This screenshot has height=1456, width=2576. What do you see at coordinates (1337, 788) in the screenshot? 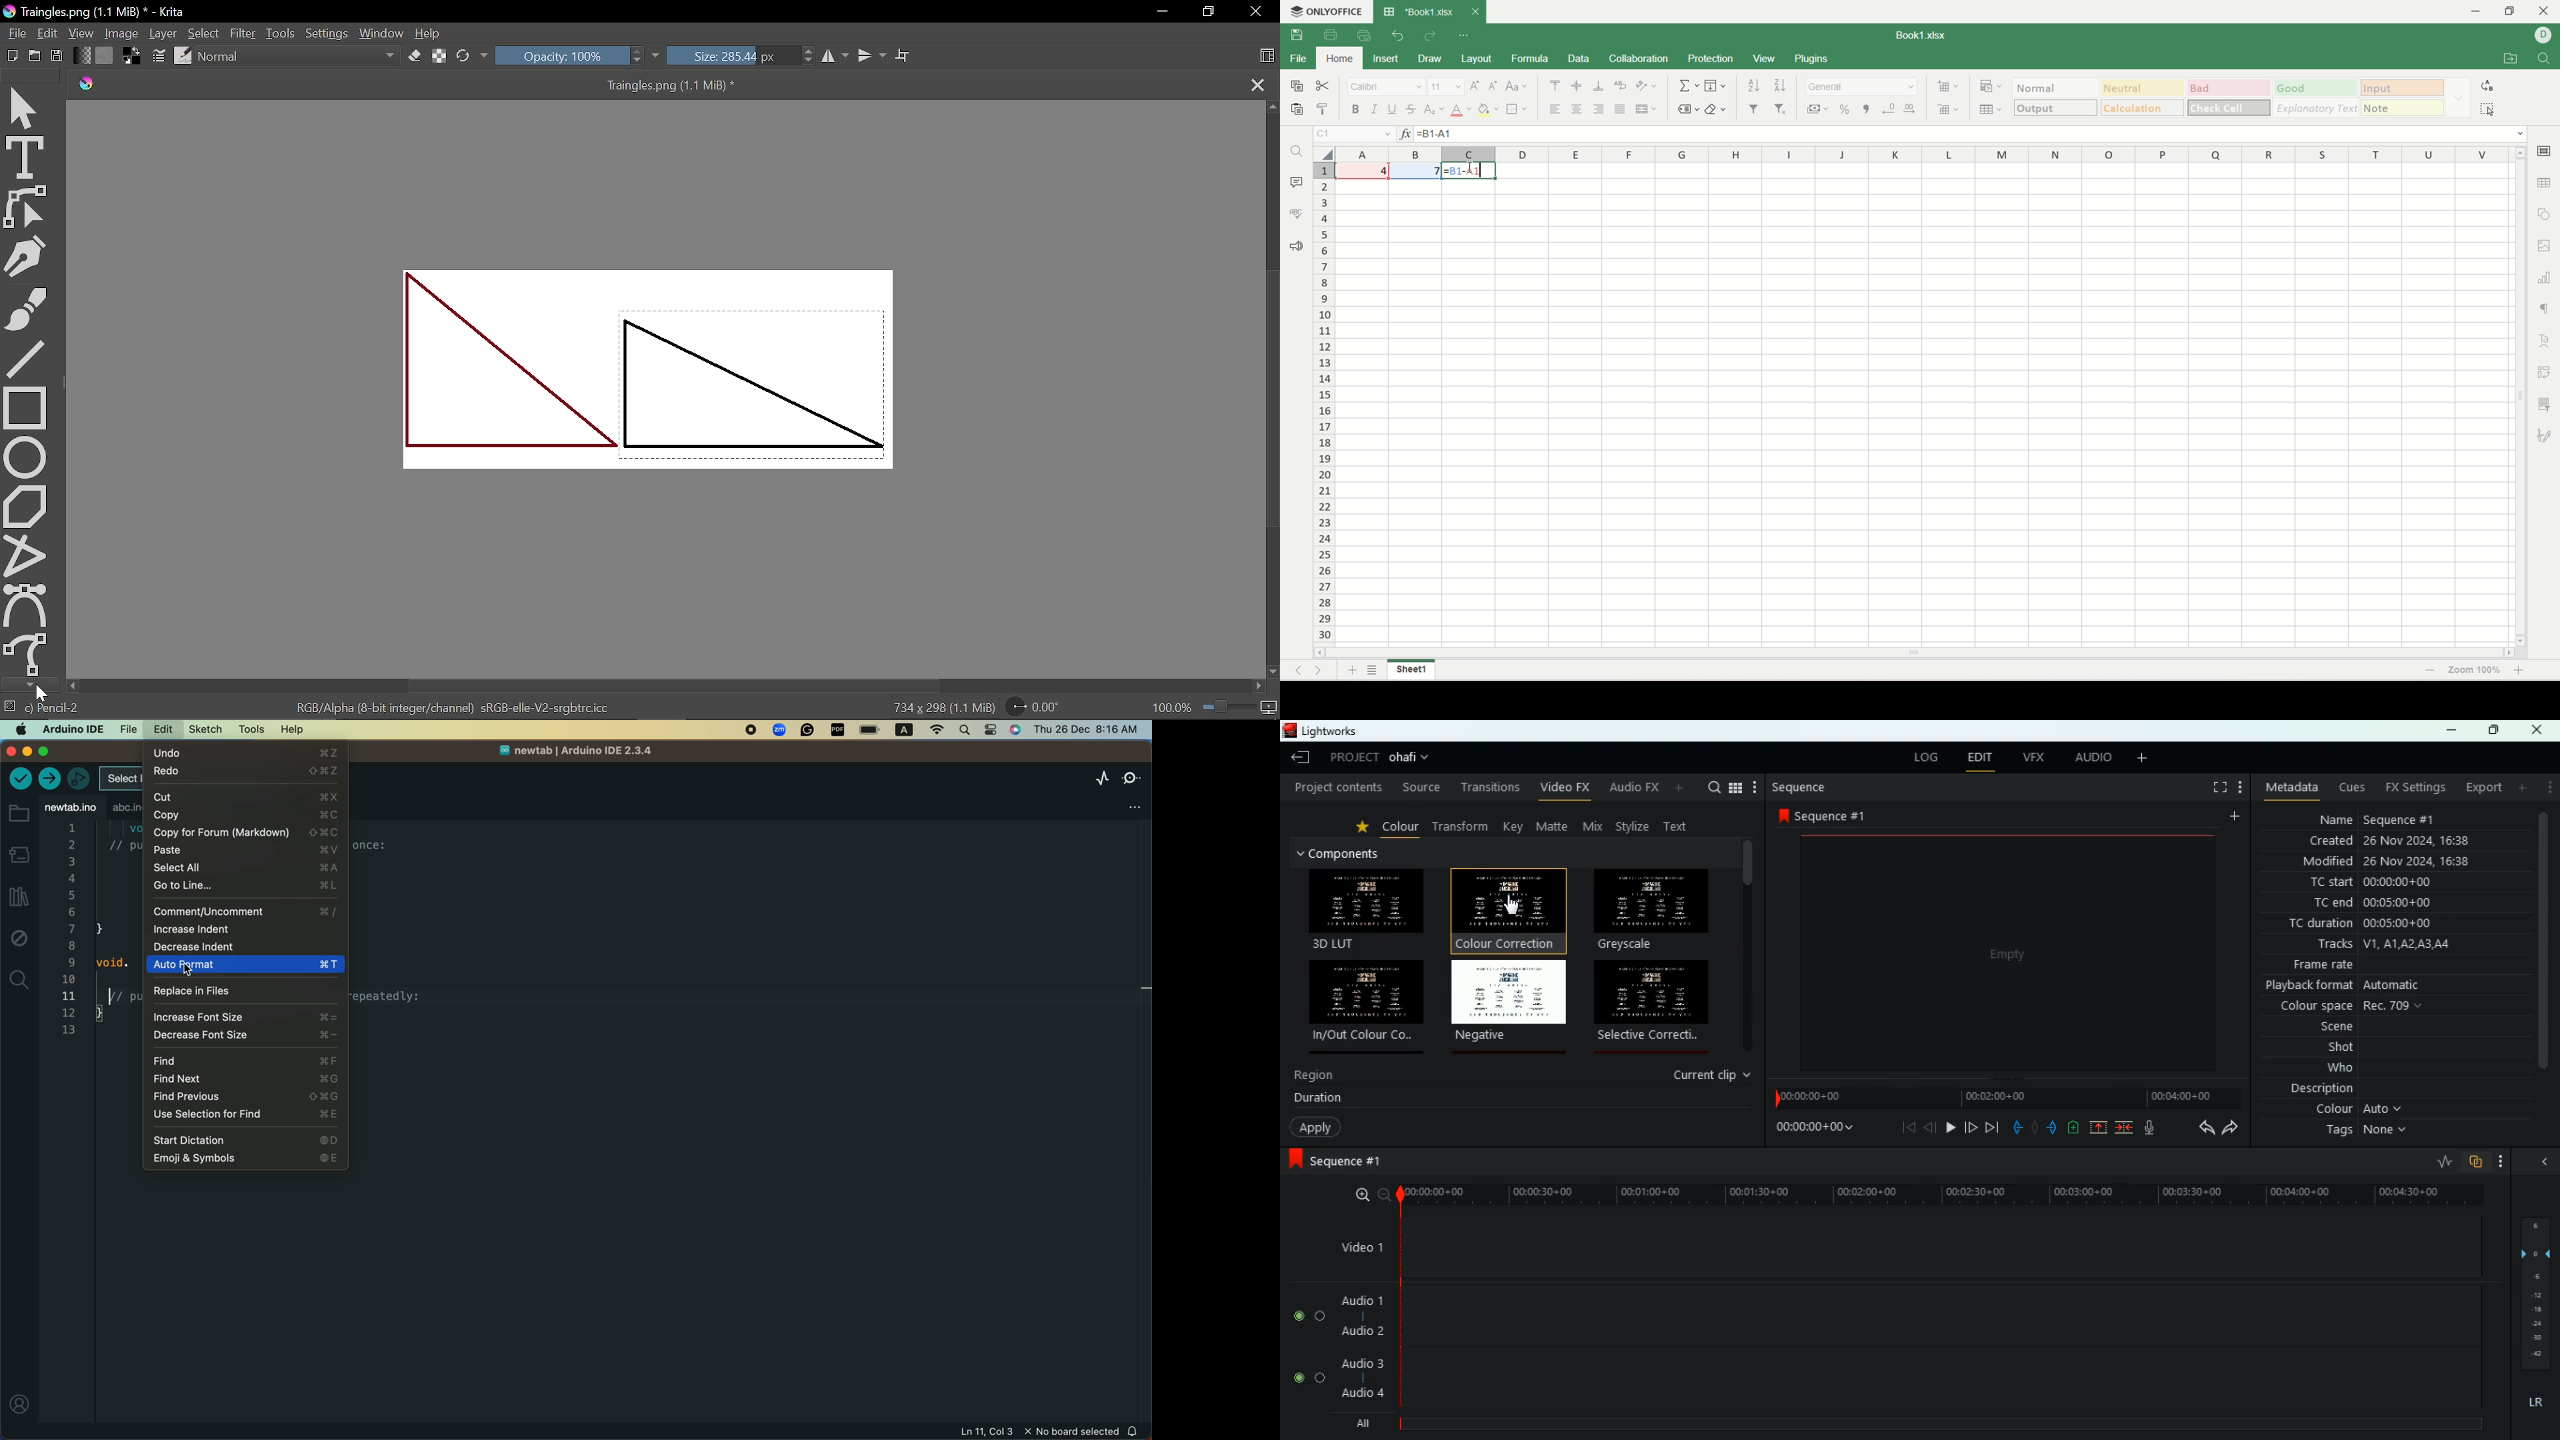
I see `project contents` at bounding box center [1337, 788].